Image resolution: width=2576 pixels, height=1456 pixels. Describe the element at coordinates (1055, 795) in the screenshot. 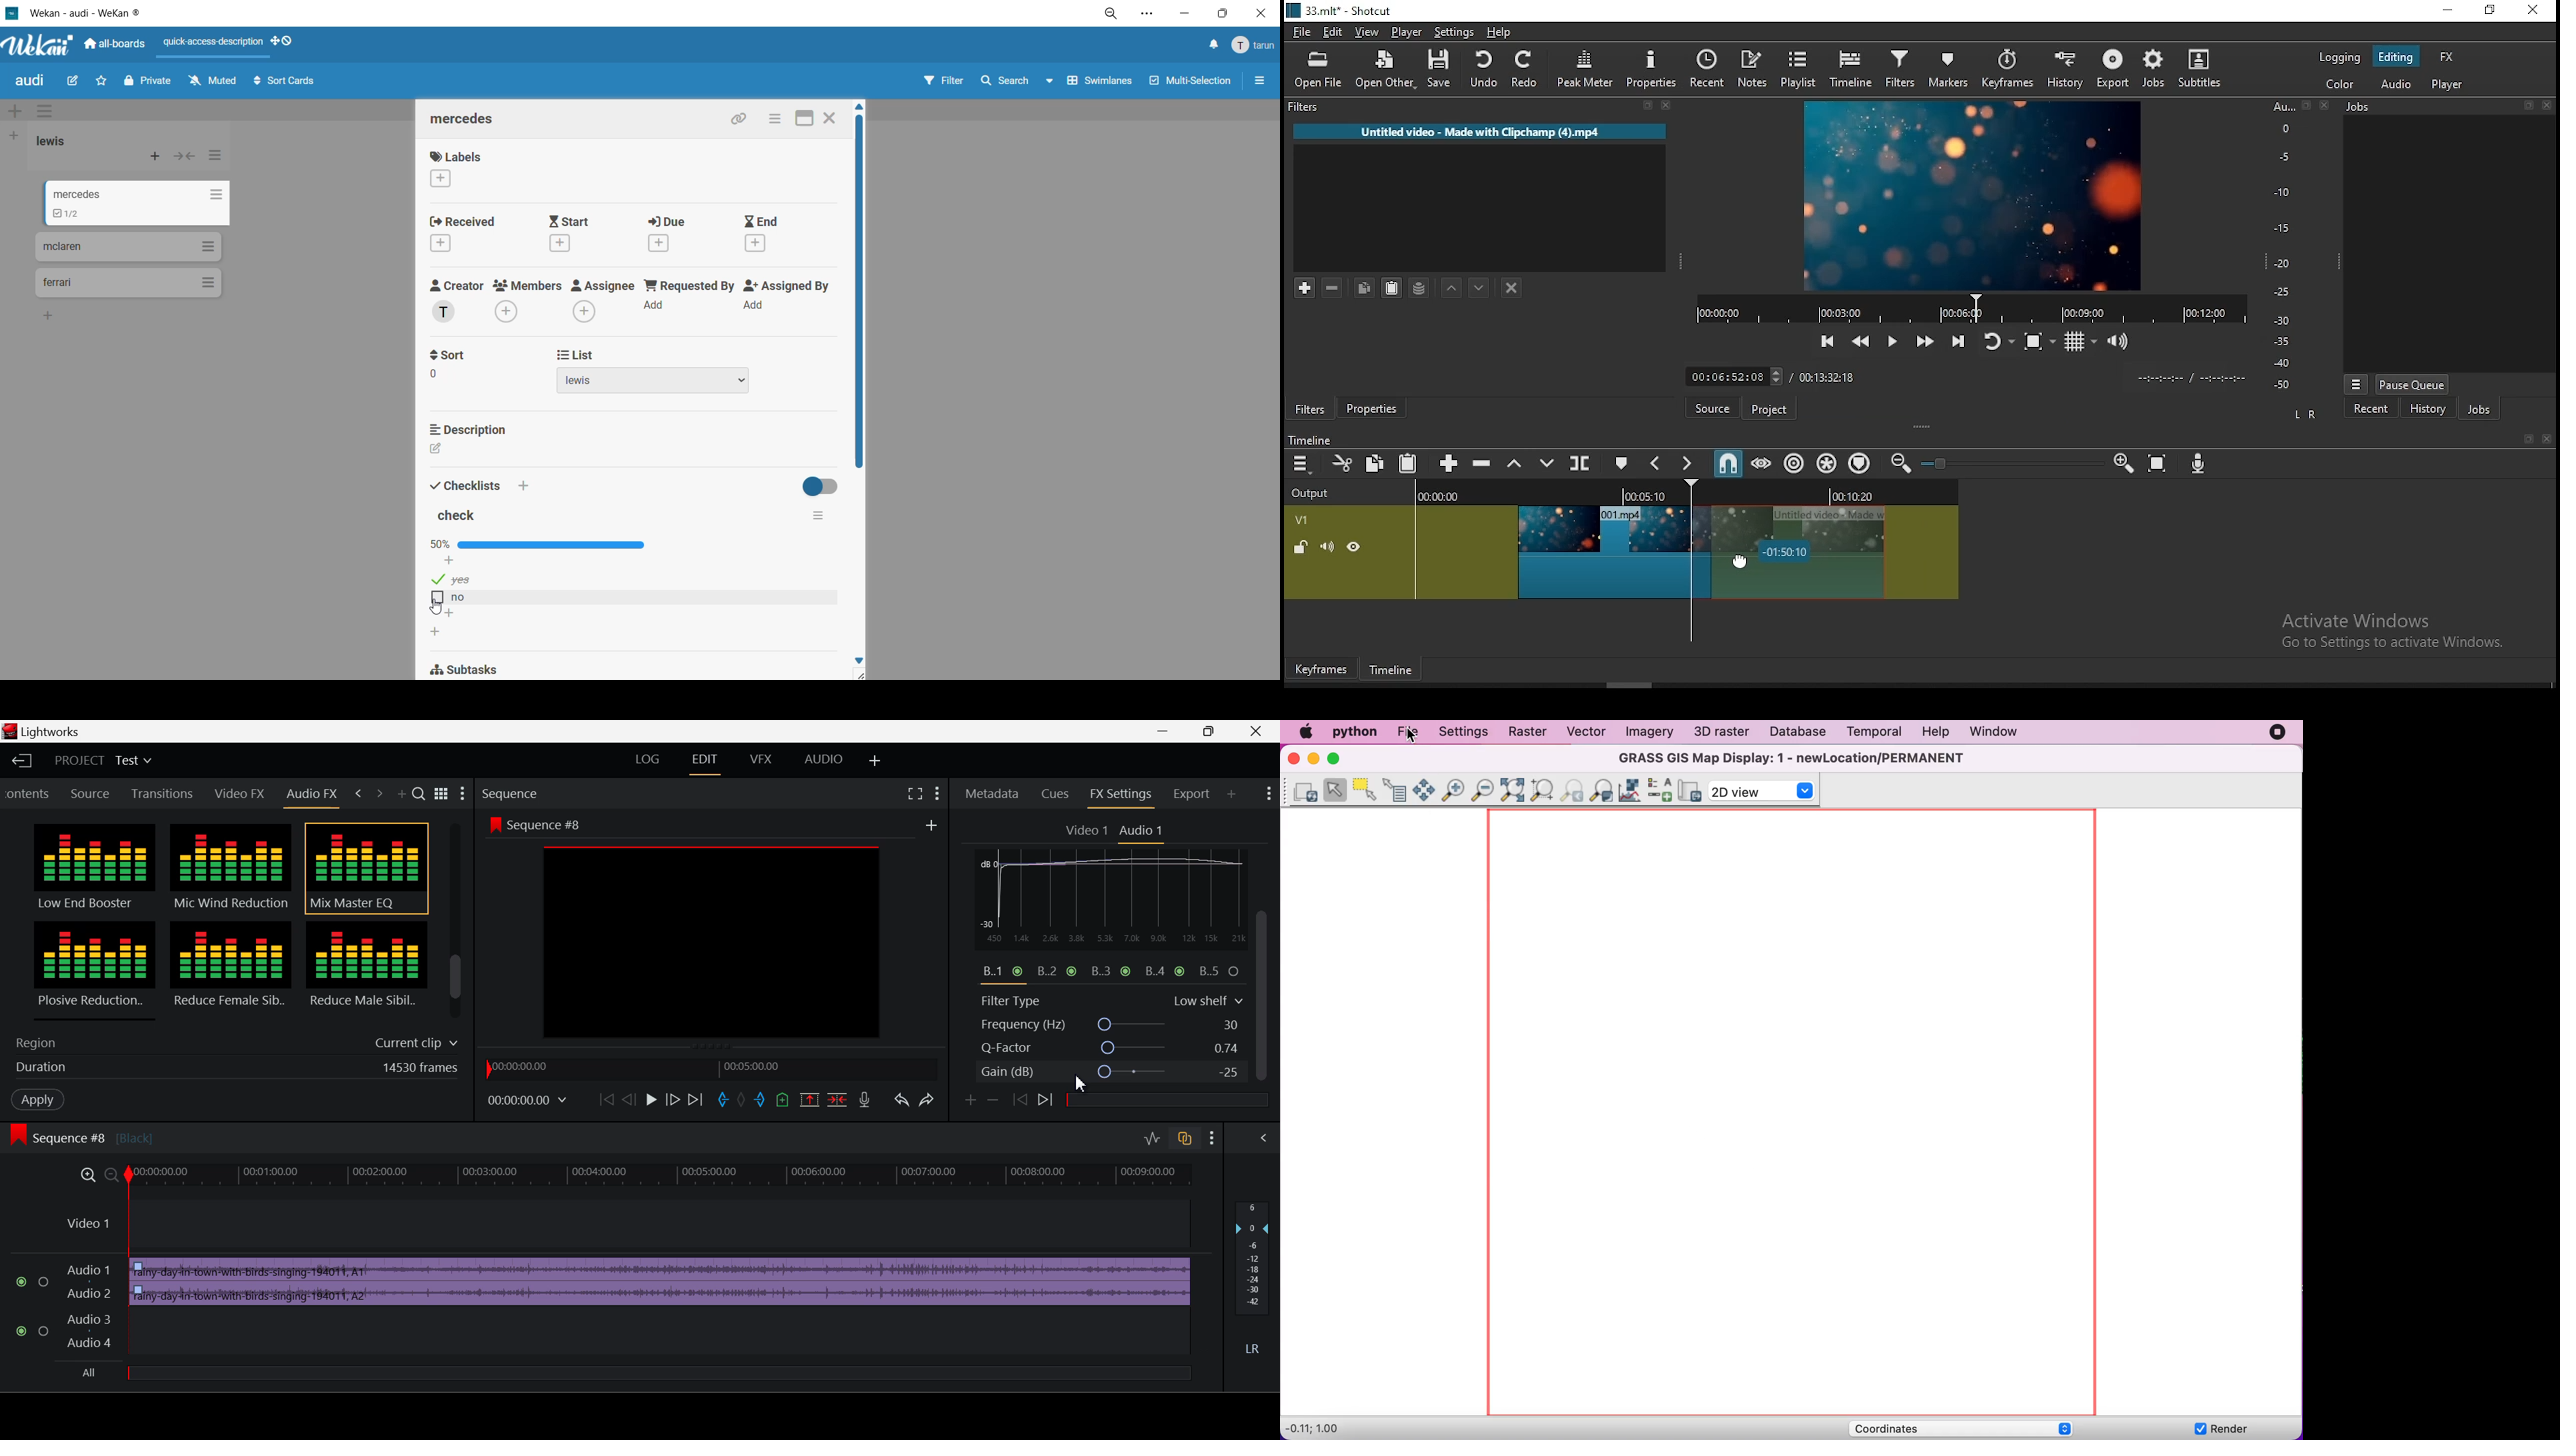

I see `Cues` at that location.